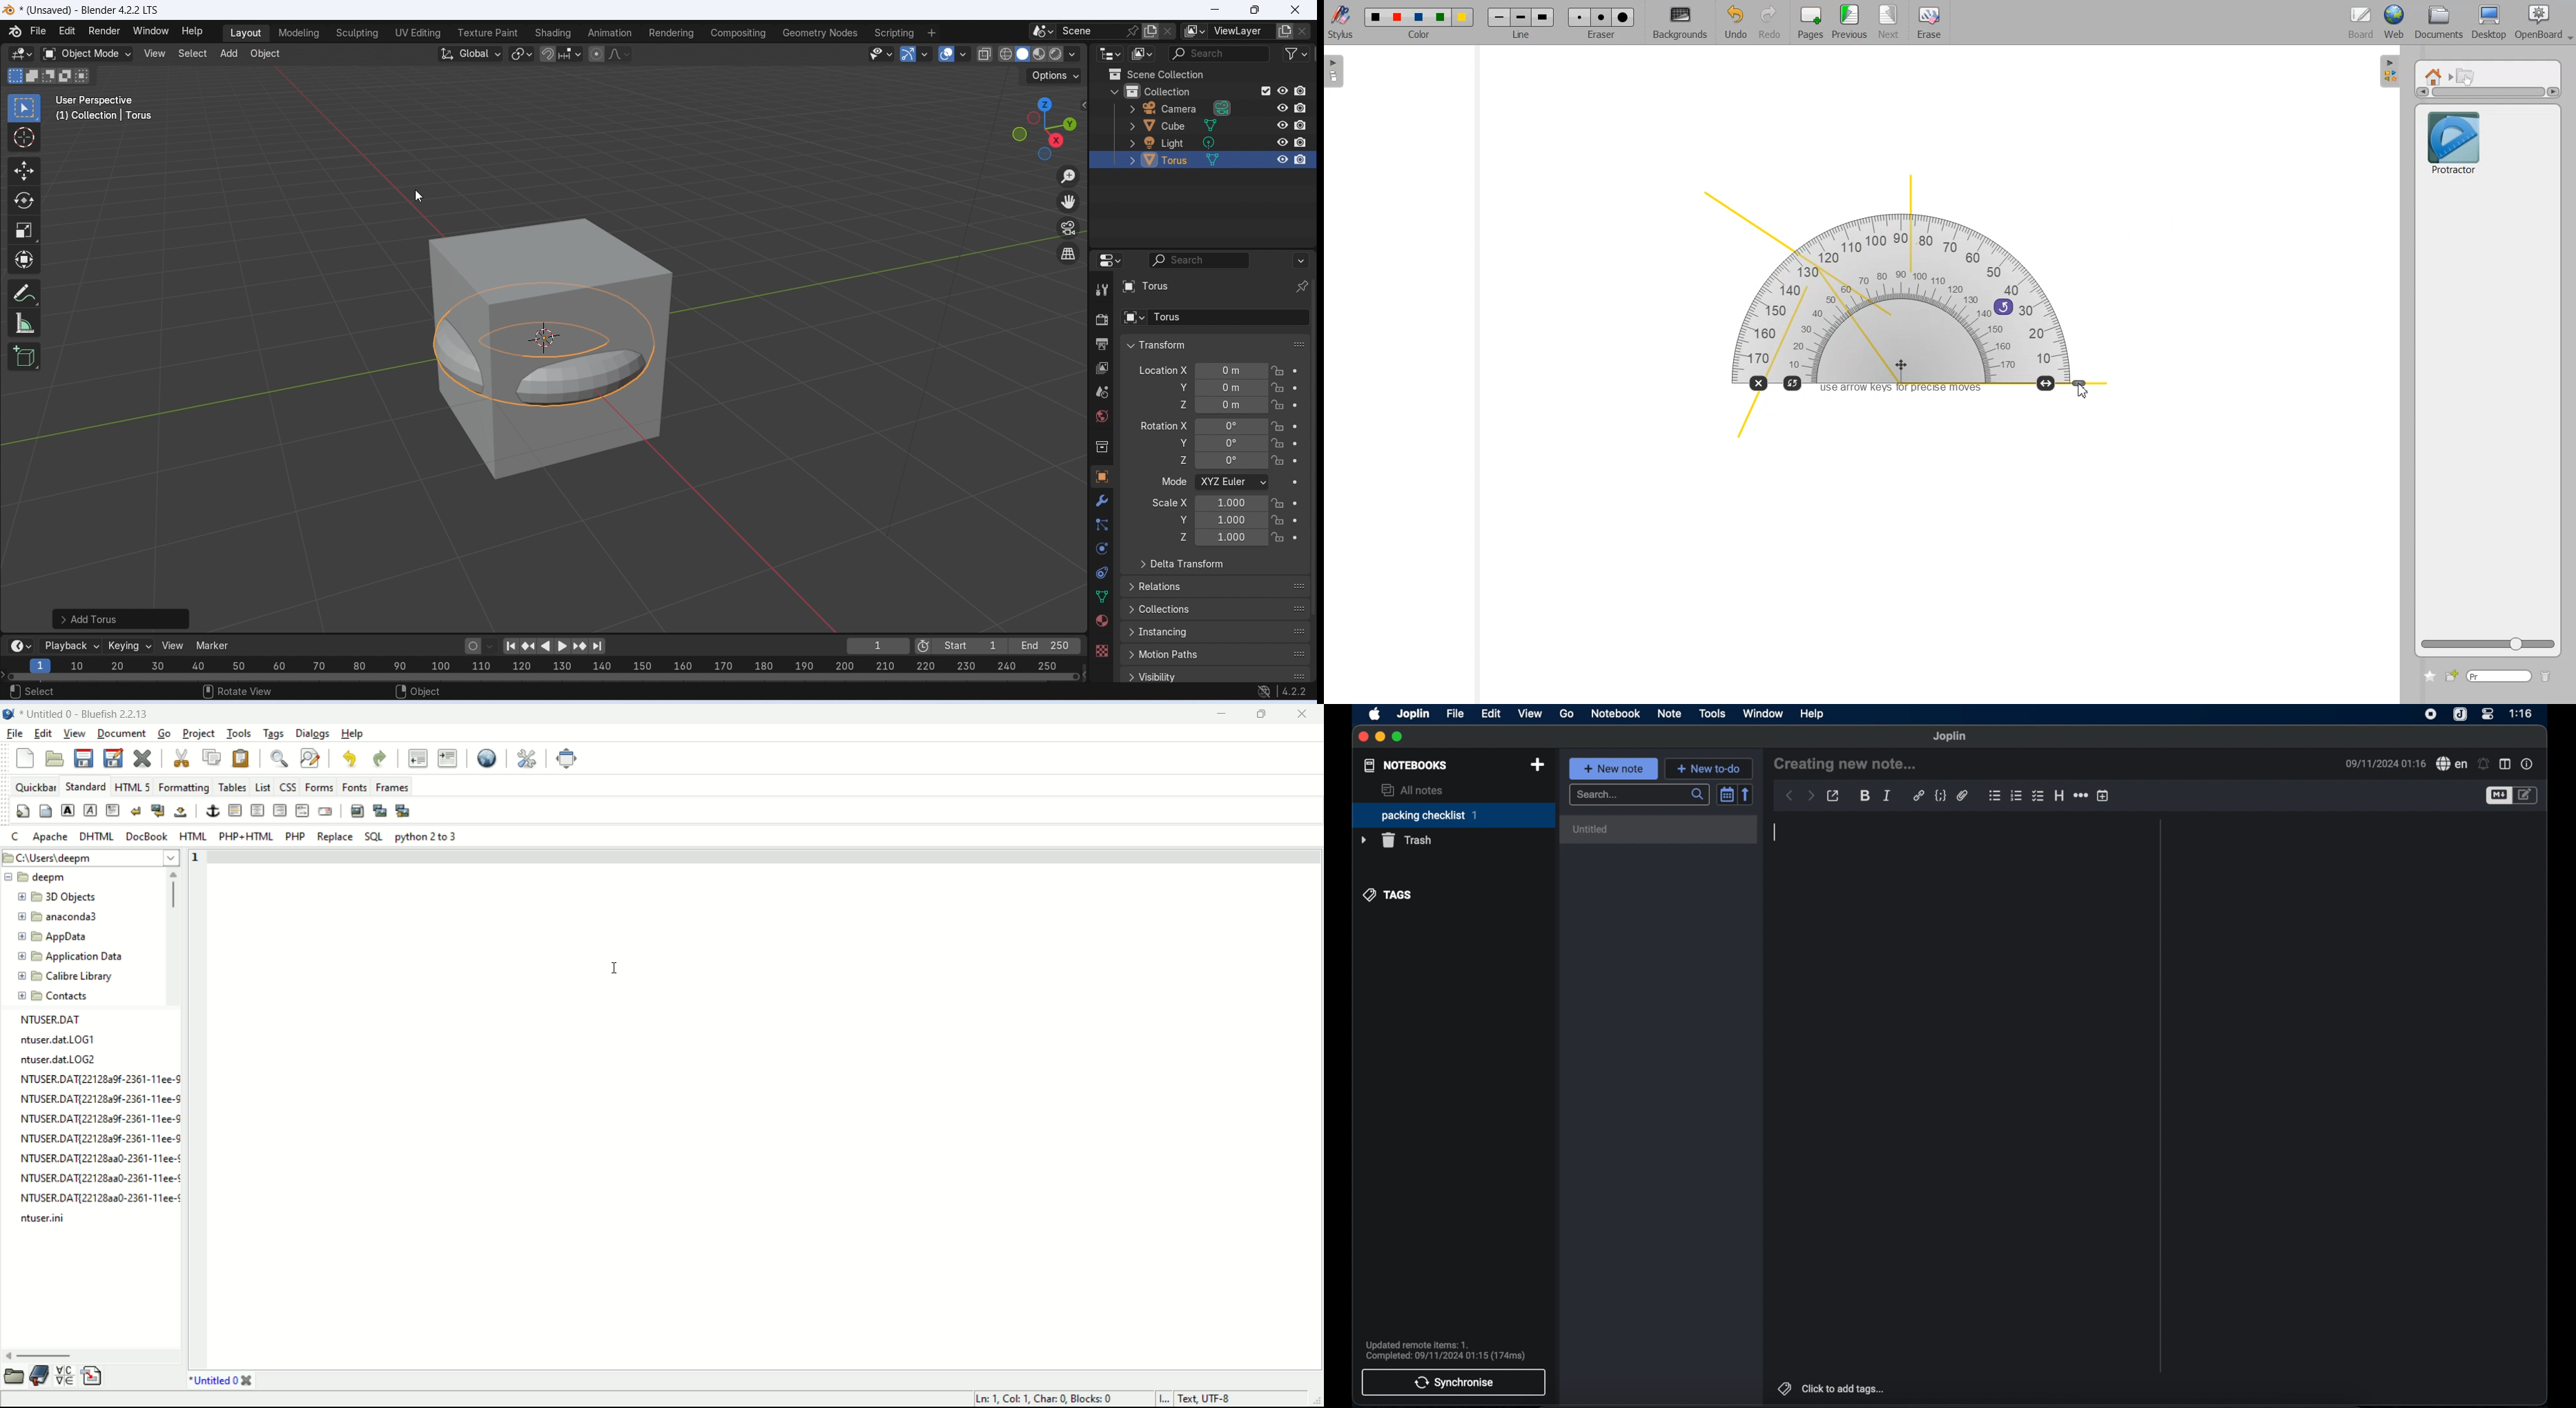  What do you see at coordinates (2489, 714) in the screenshot?
I see `control center` at bounding box center [2489, 714].